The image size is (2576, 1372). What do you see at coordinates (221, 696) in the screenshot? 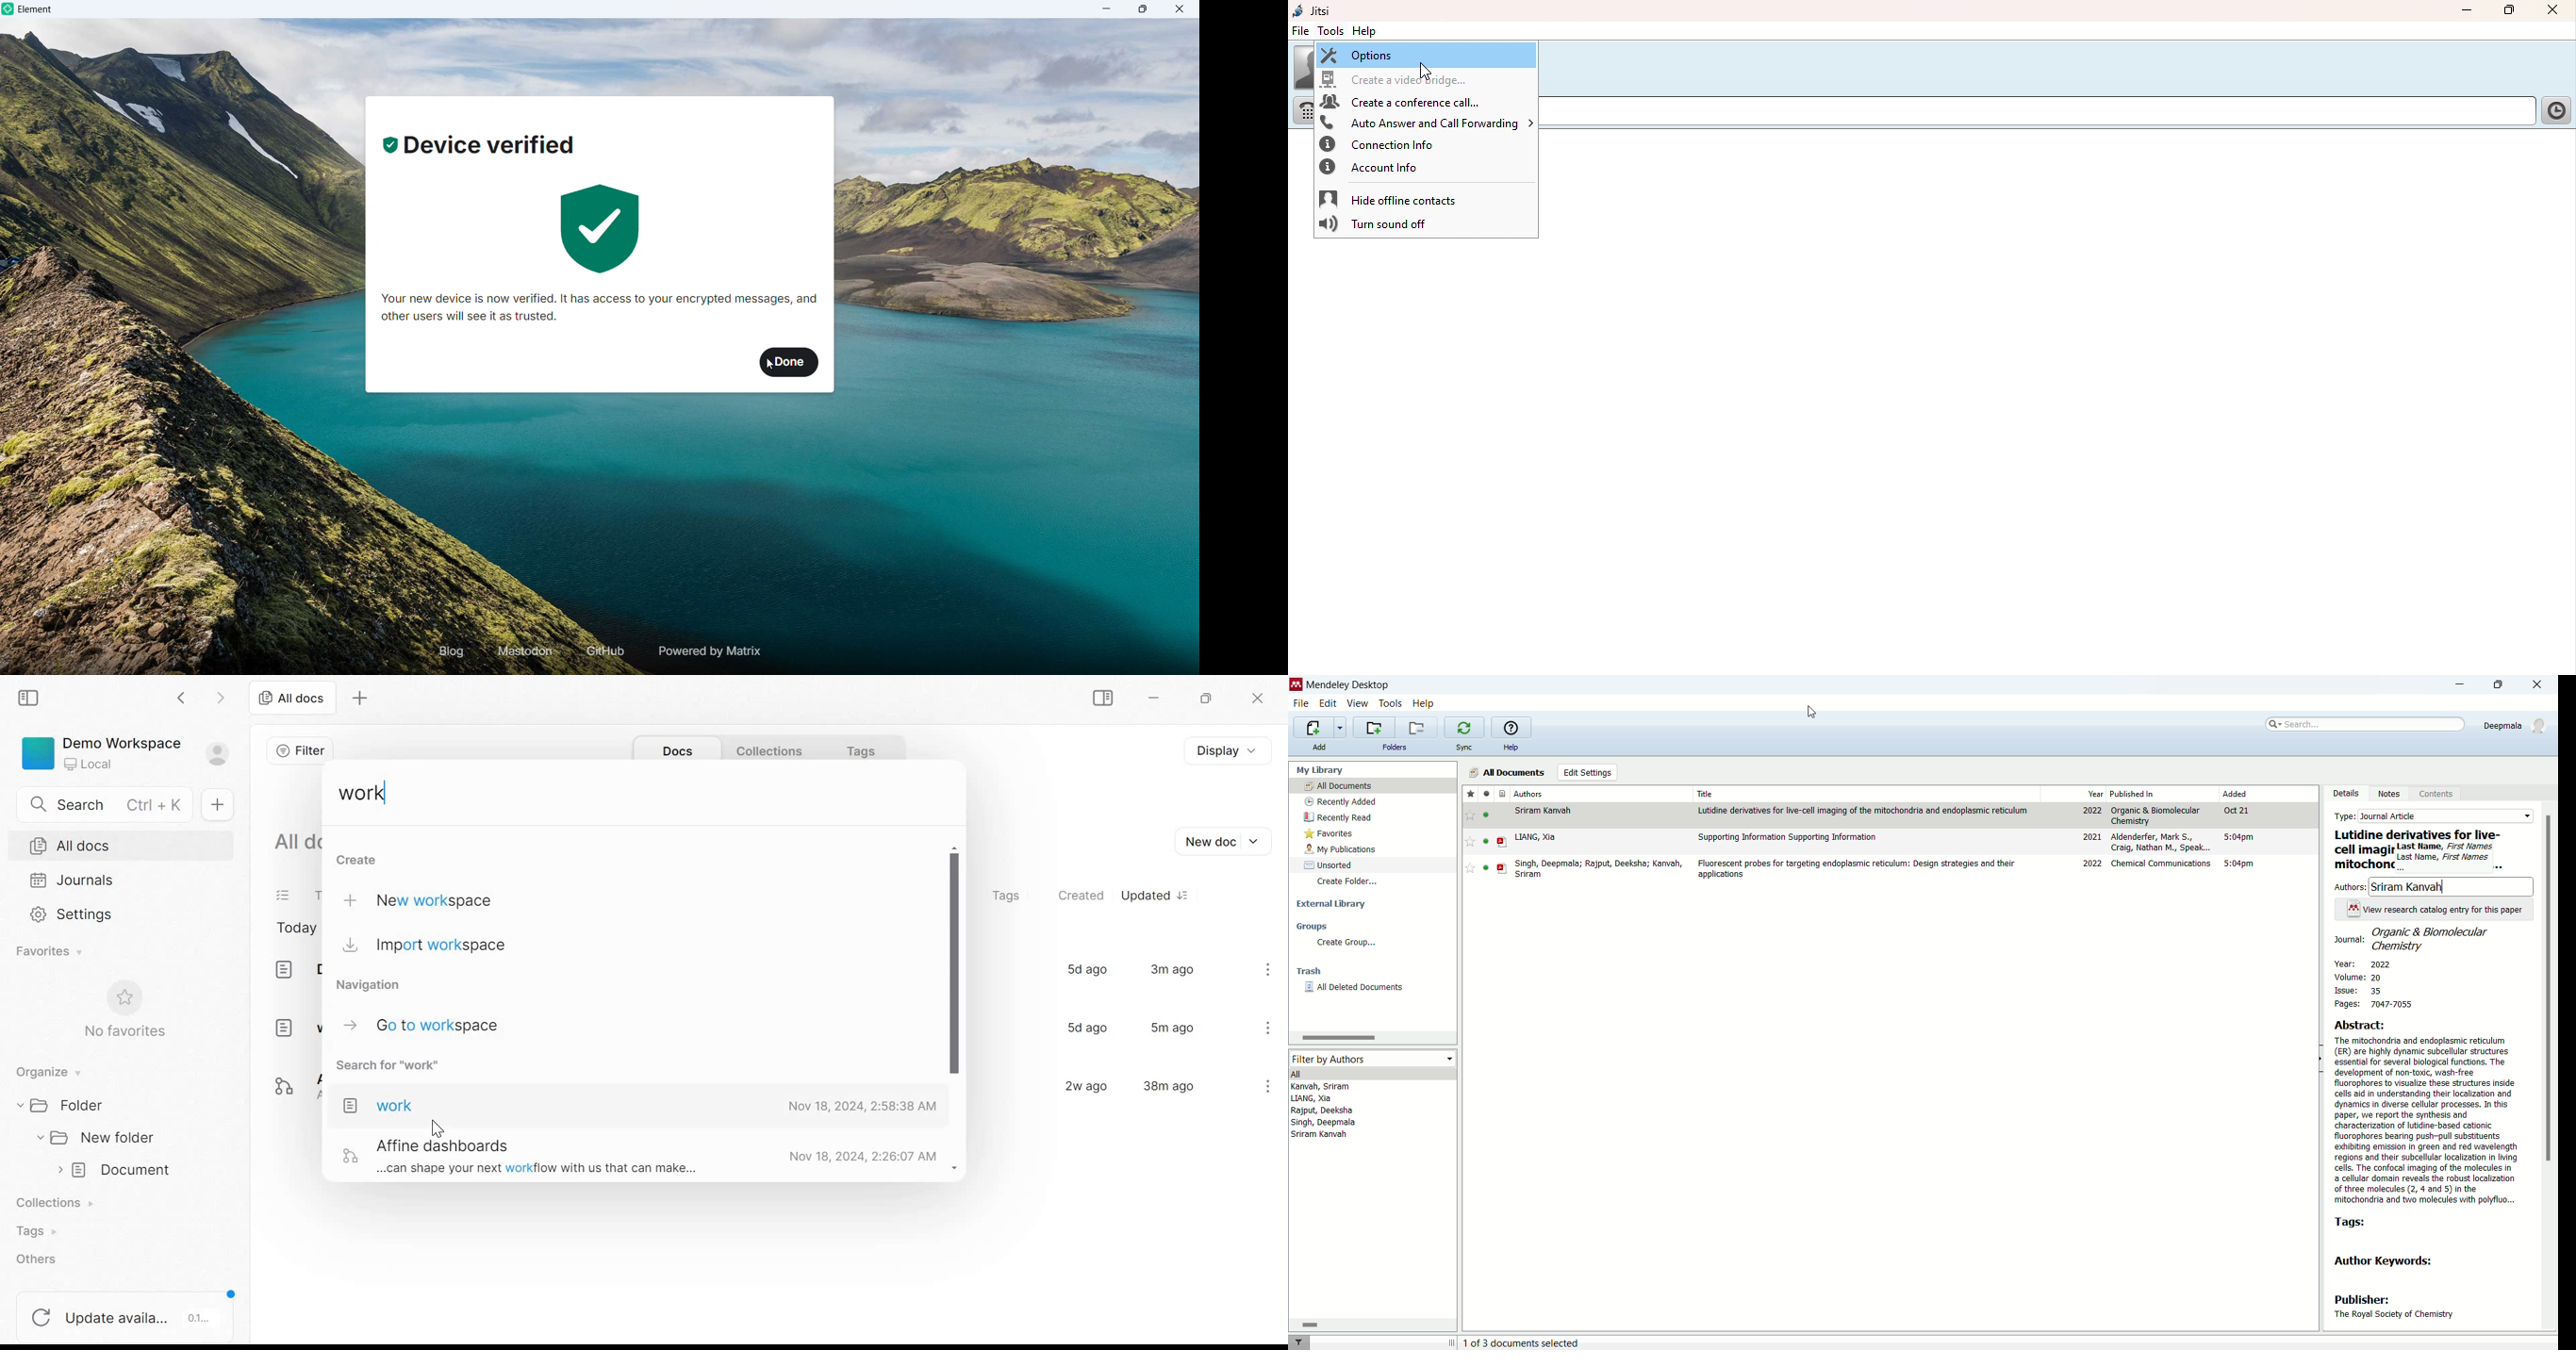
I see `Go forward` at bounding box center [221, 696].